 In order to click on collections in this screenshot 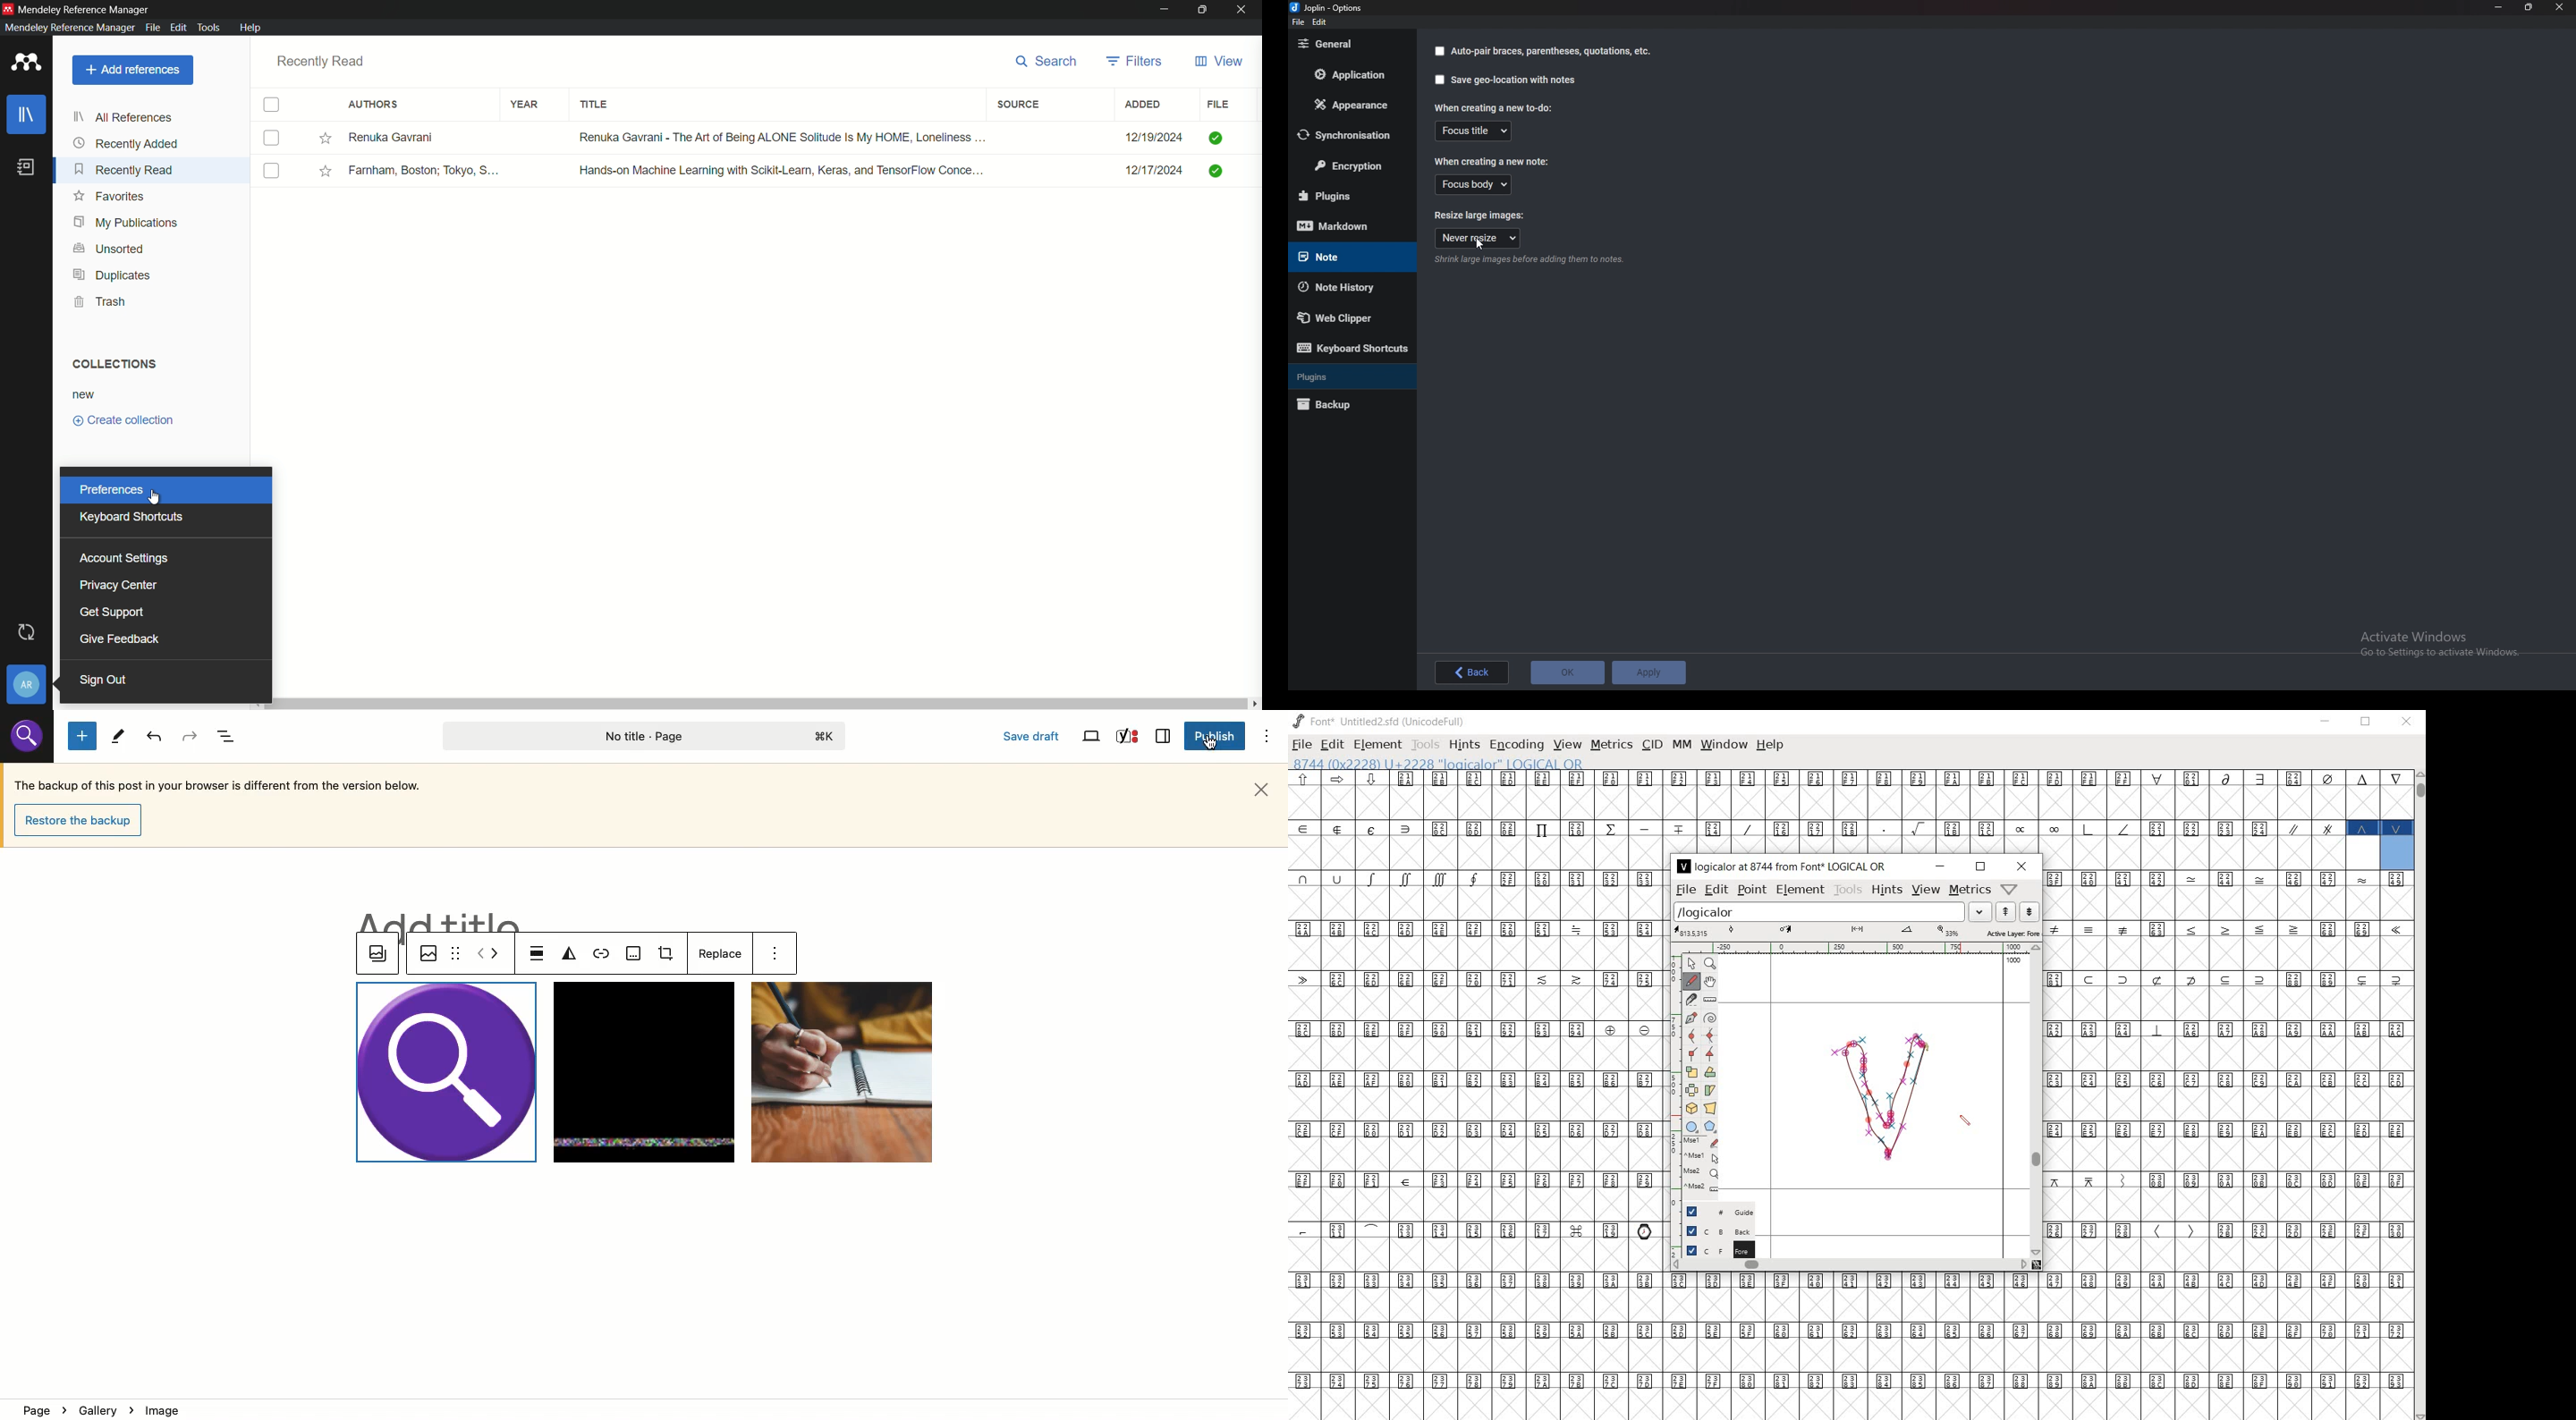, I will do `click(112, 364)`.